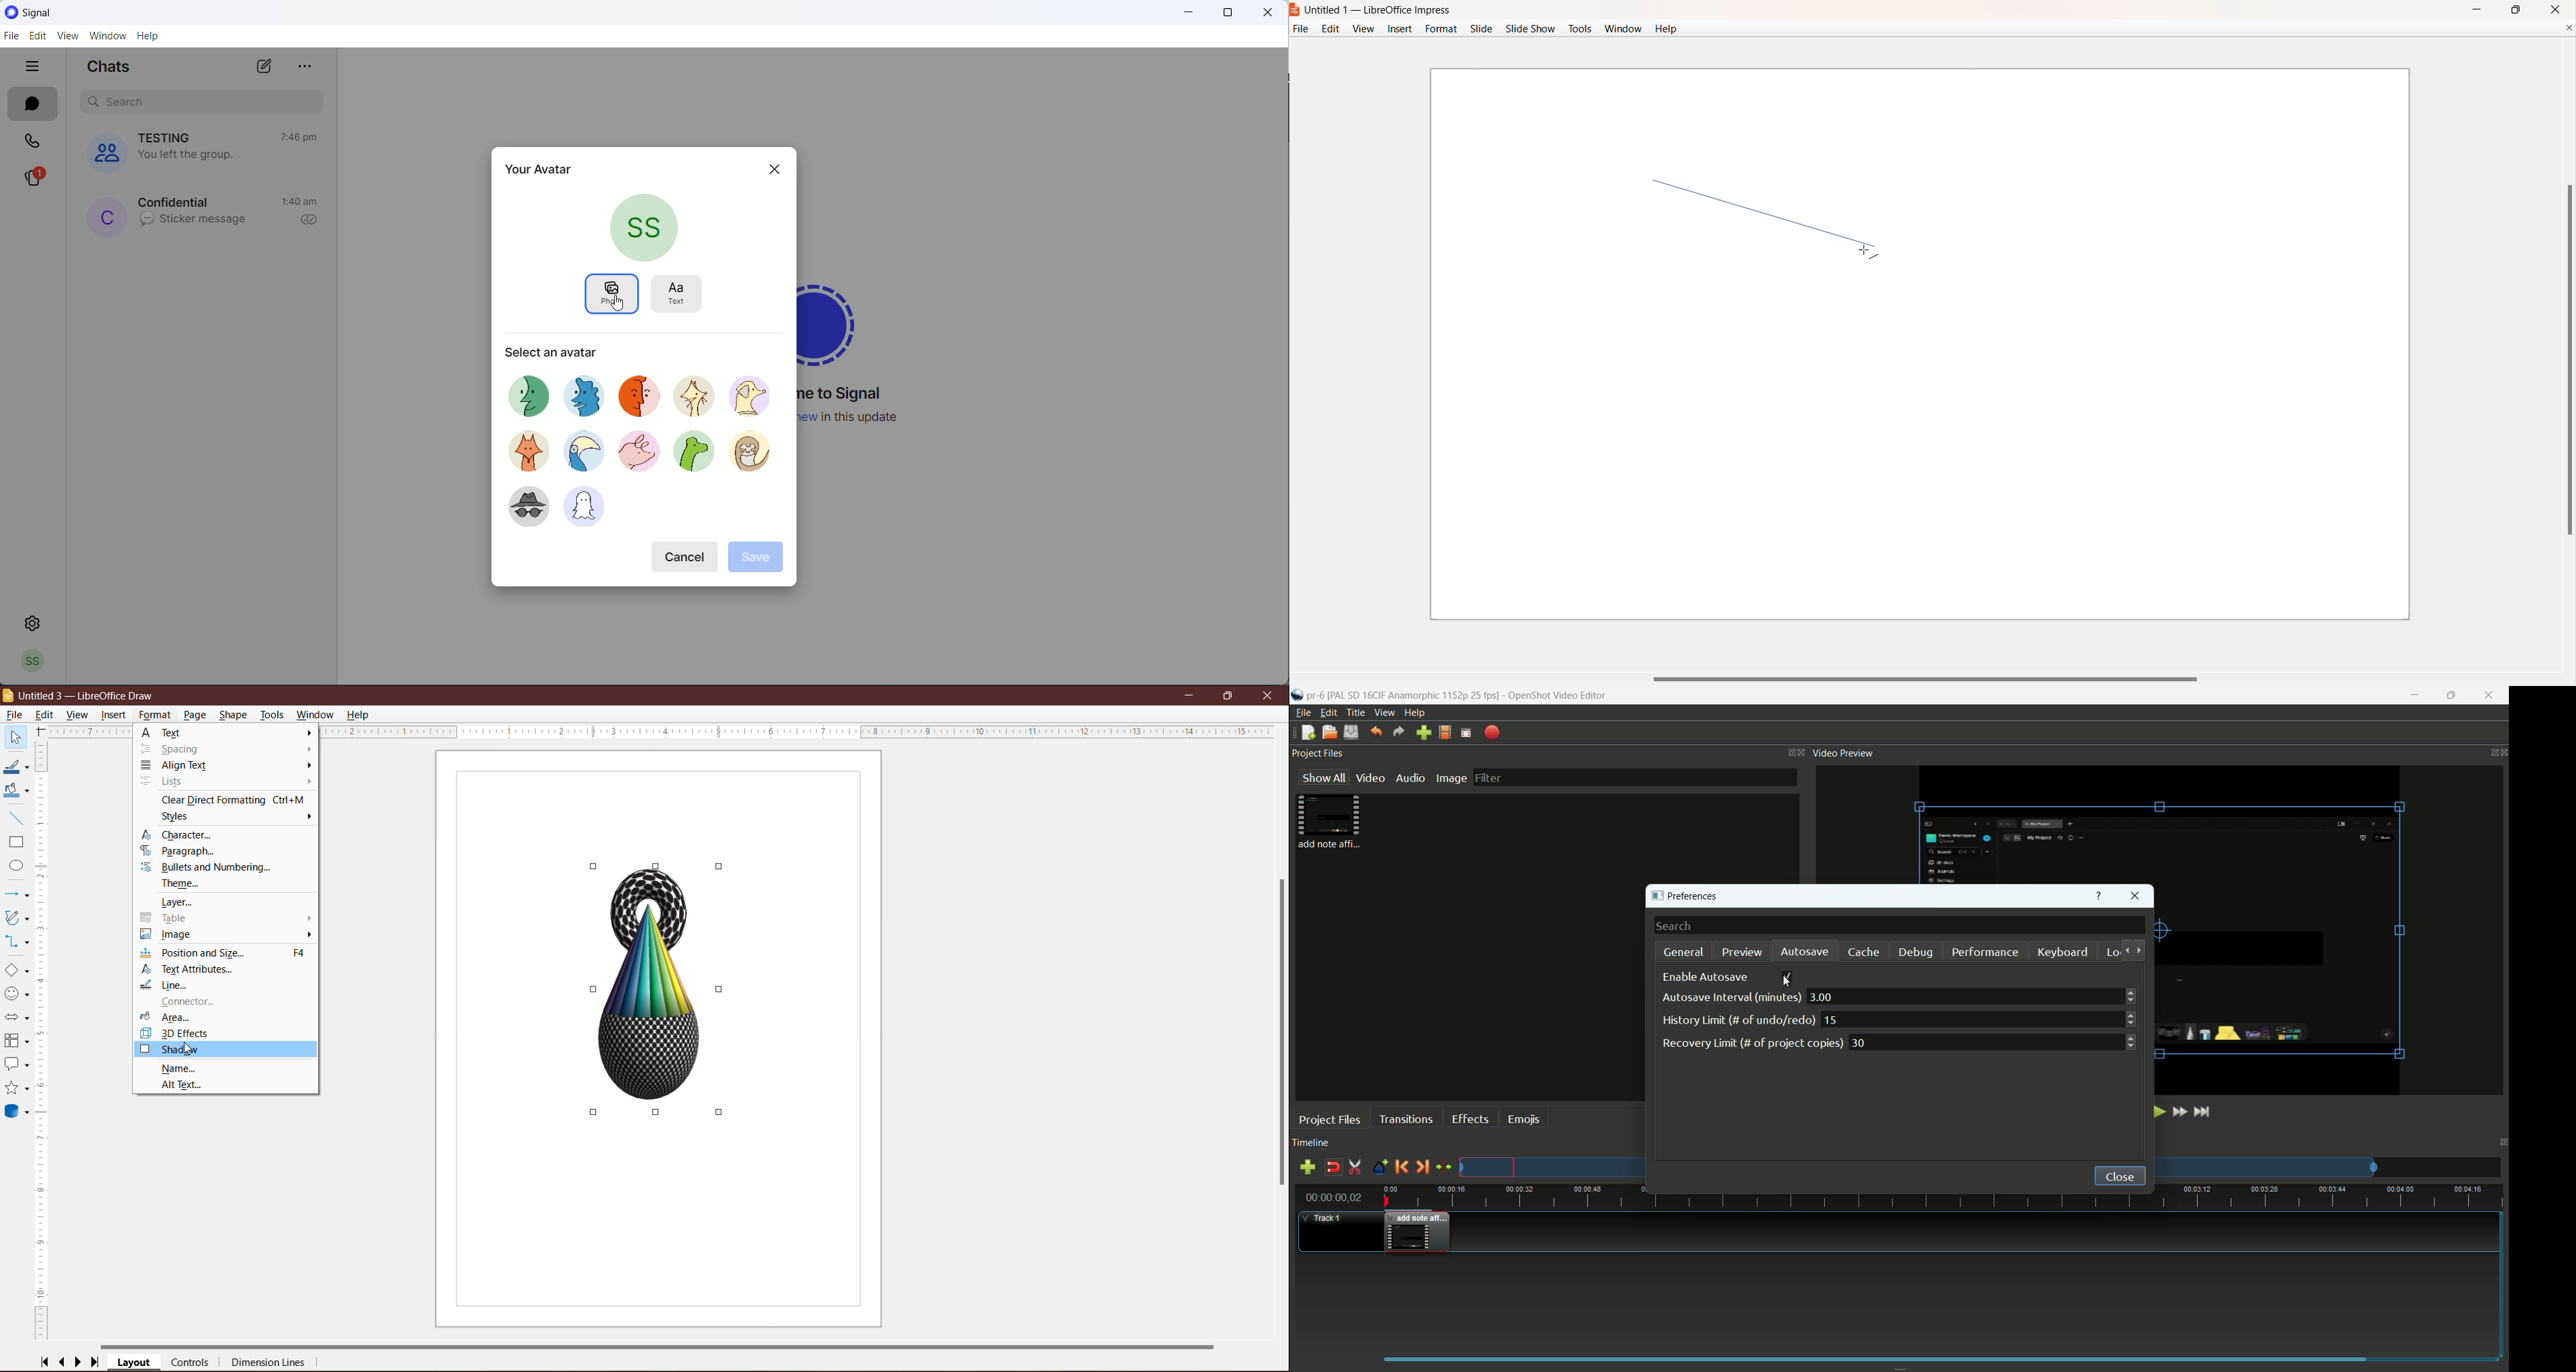 Image resolution: width=2576 pixels, height=1372 pixels. What do you see at coordinates (186, 158) in the screenshot?
I see `group left notification` at bounding box center [186, 158].